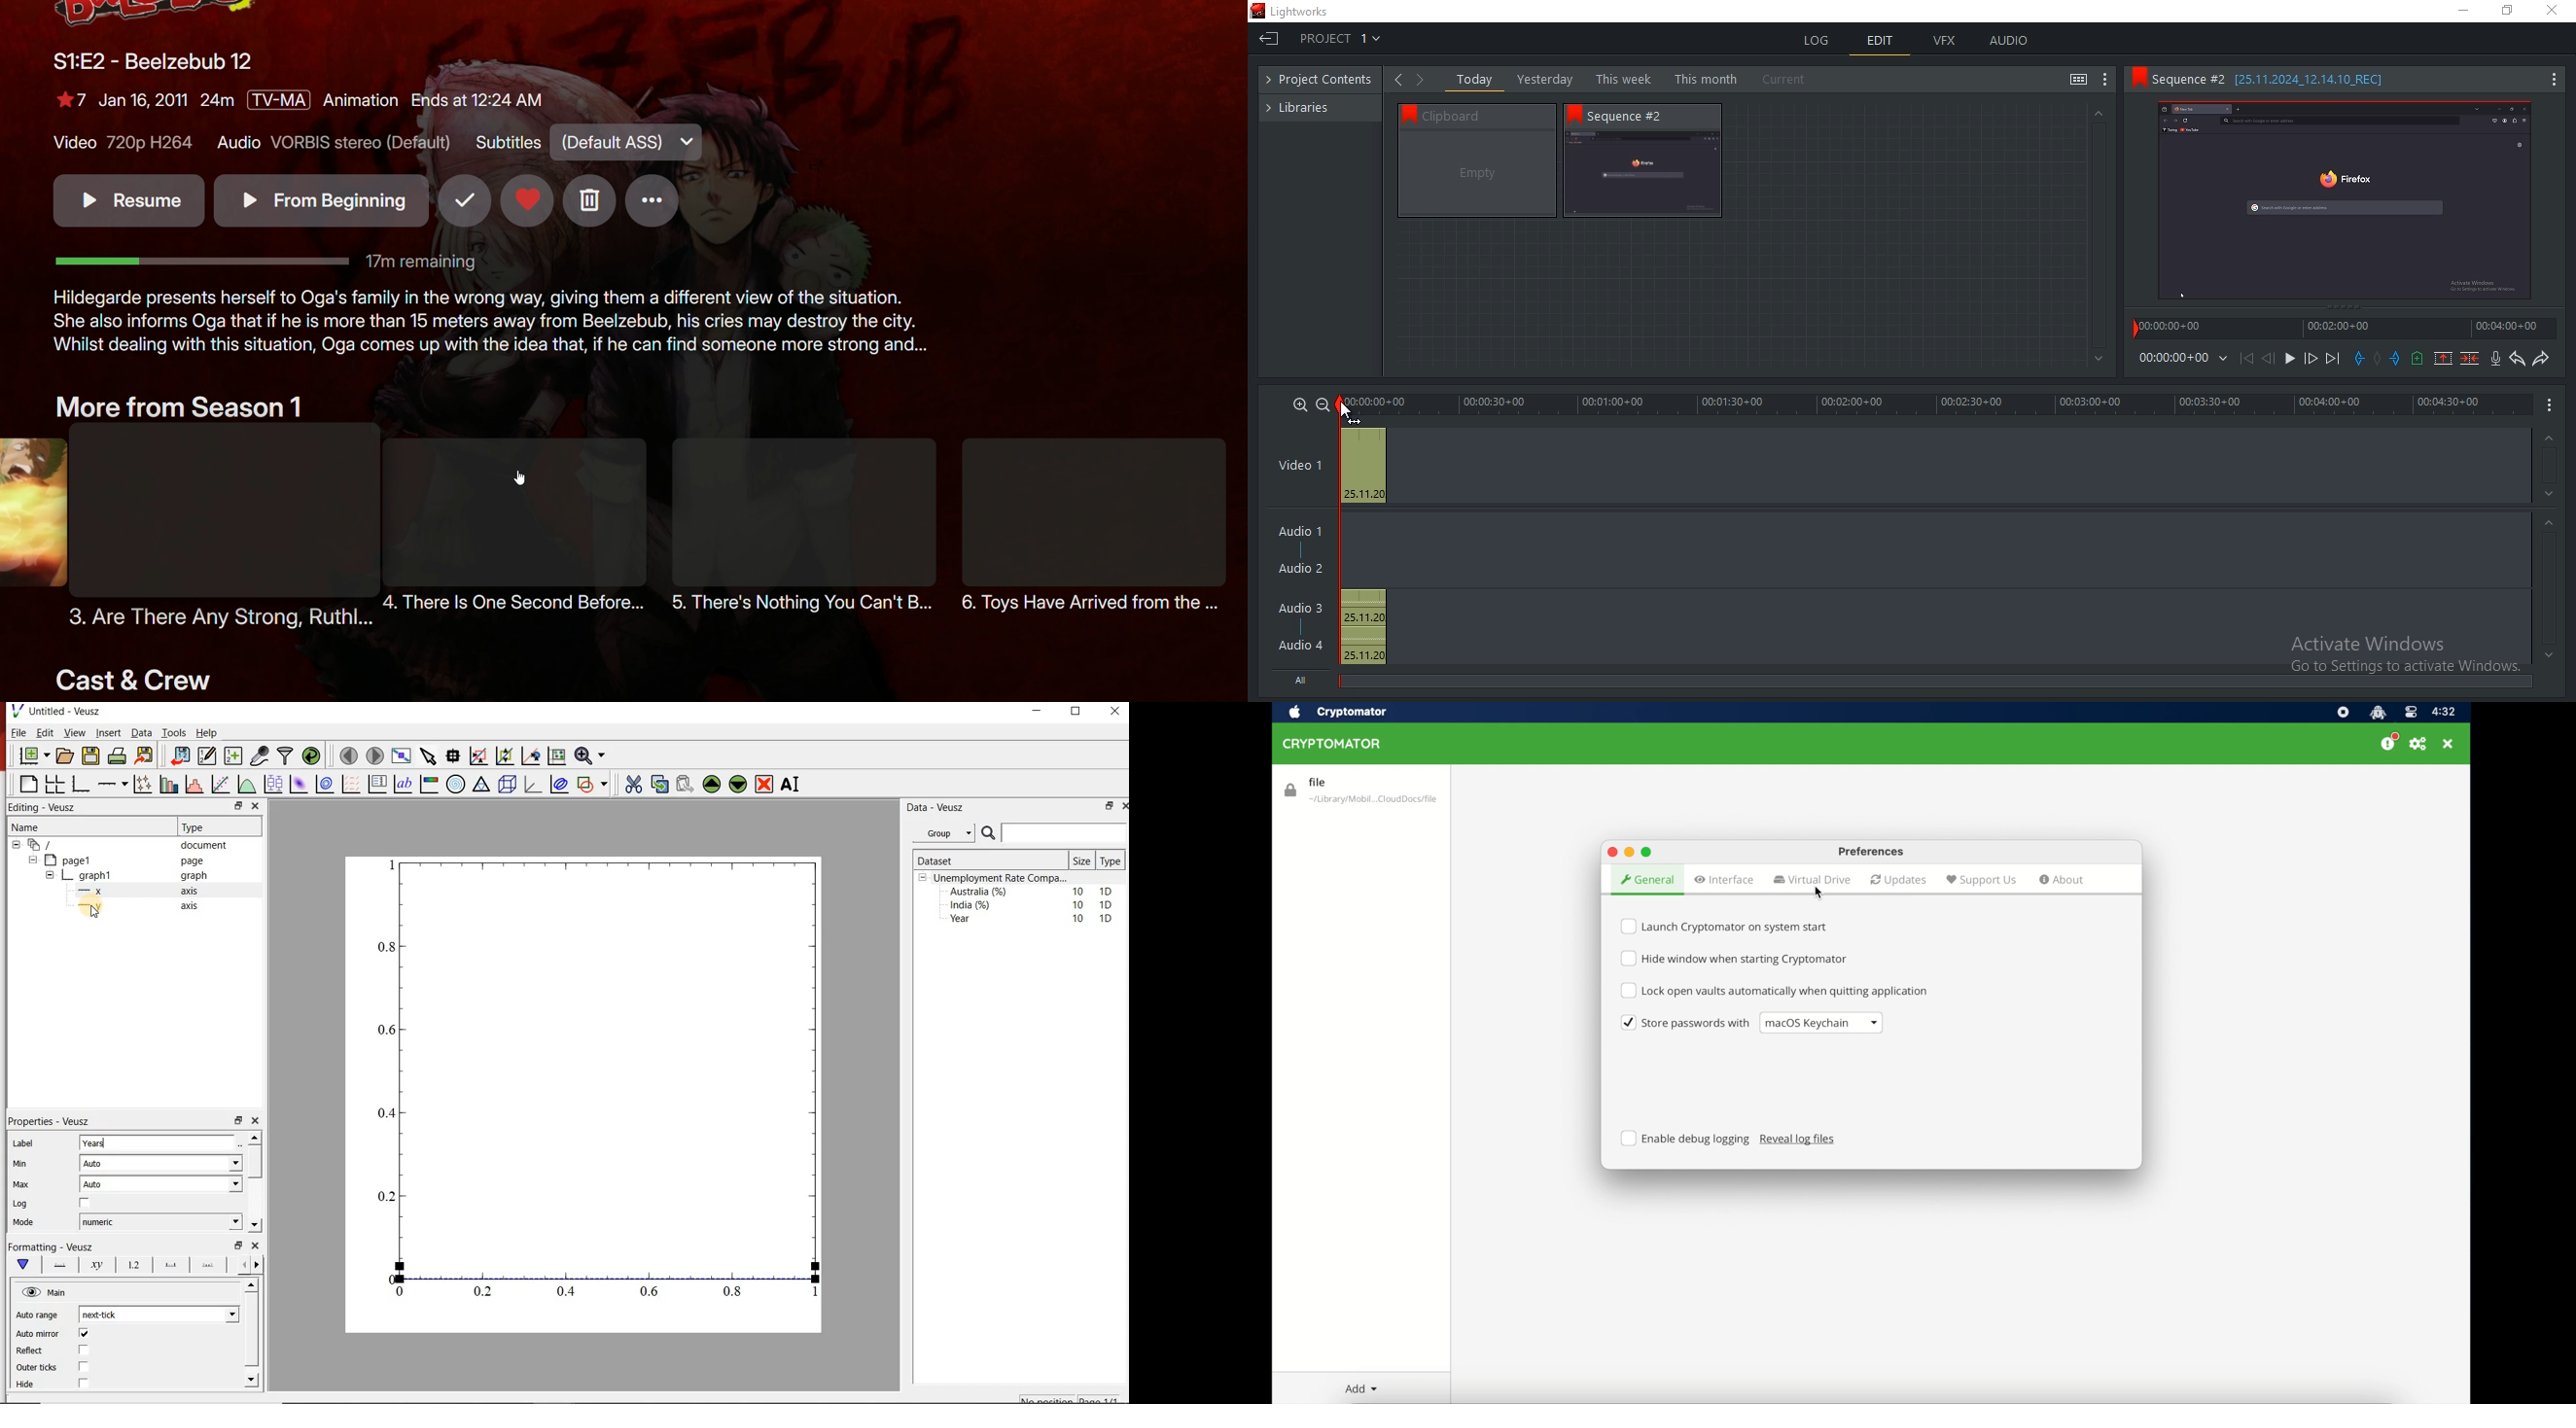  I want to click on Beelzebub 12, so click(160, 62).